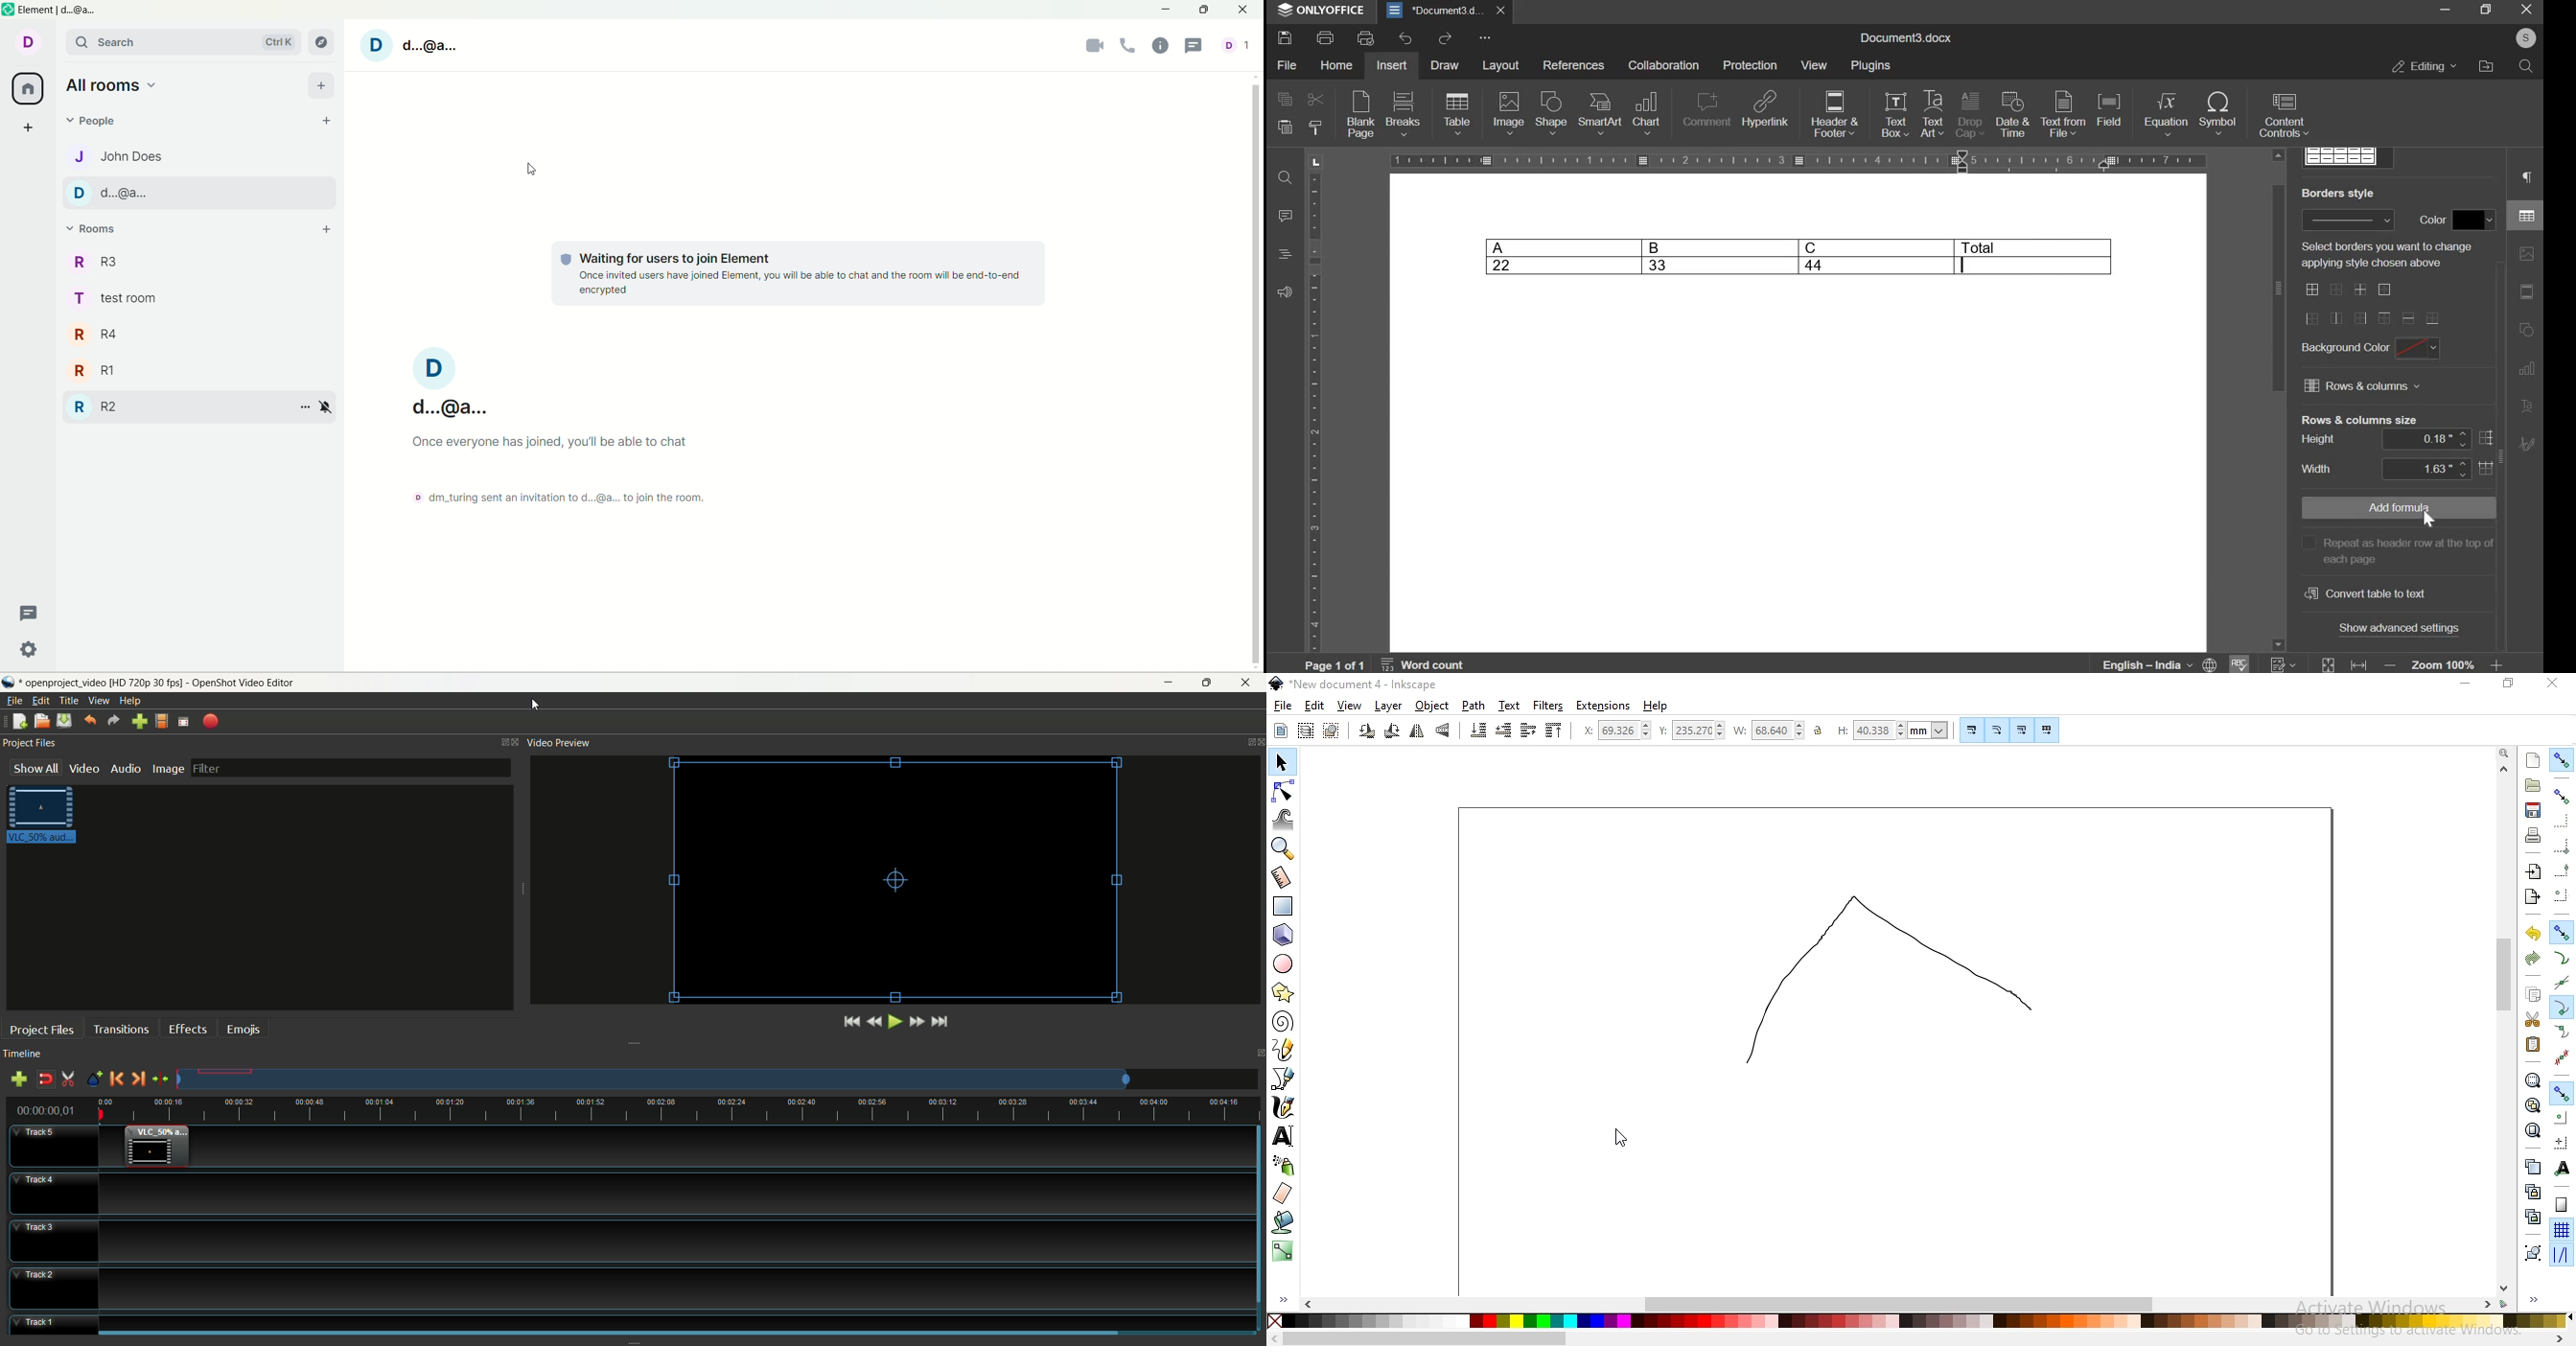  What do you see at coordinates (113, 193) in the screenshot?
I see `account ` at bounding box center [113, 193].